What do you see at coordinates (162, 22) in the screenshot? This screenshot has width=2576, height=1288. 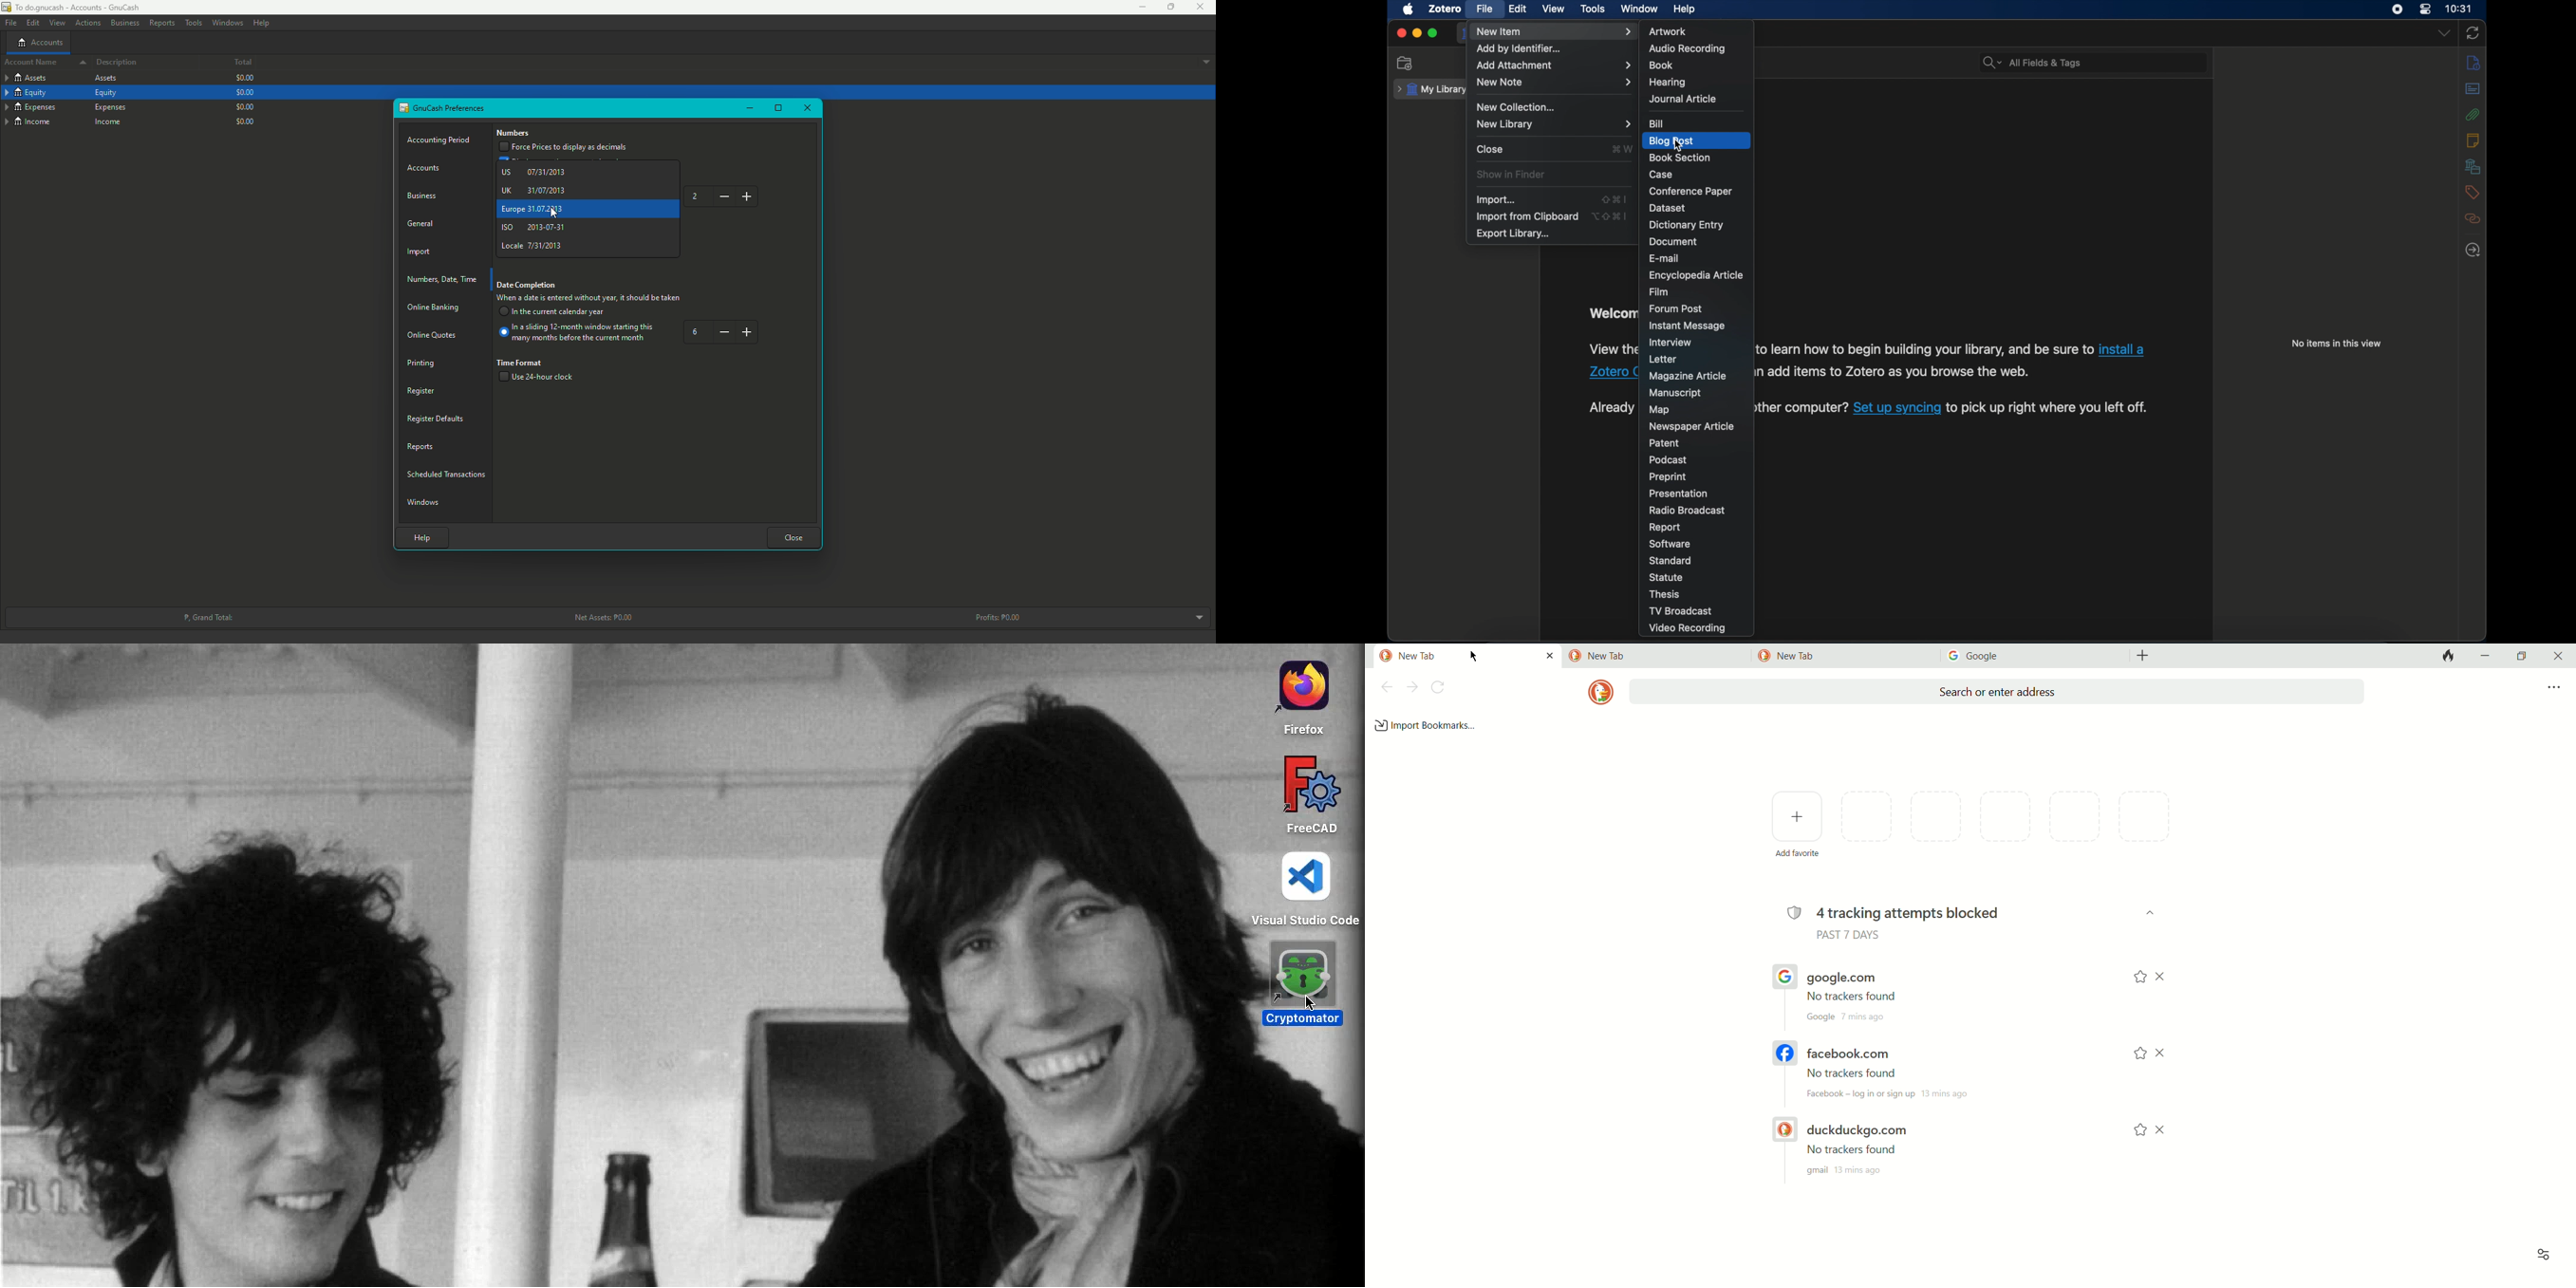 I see `Reports` at bounding box center [162, 22].